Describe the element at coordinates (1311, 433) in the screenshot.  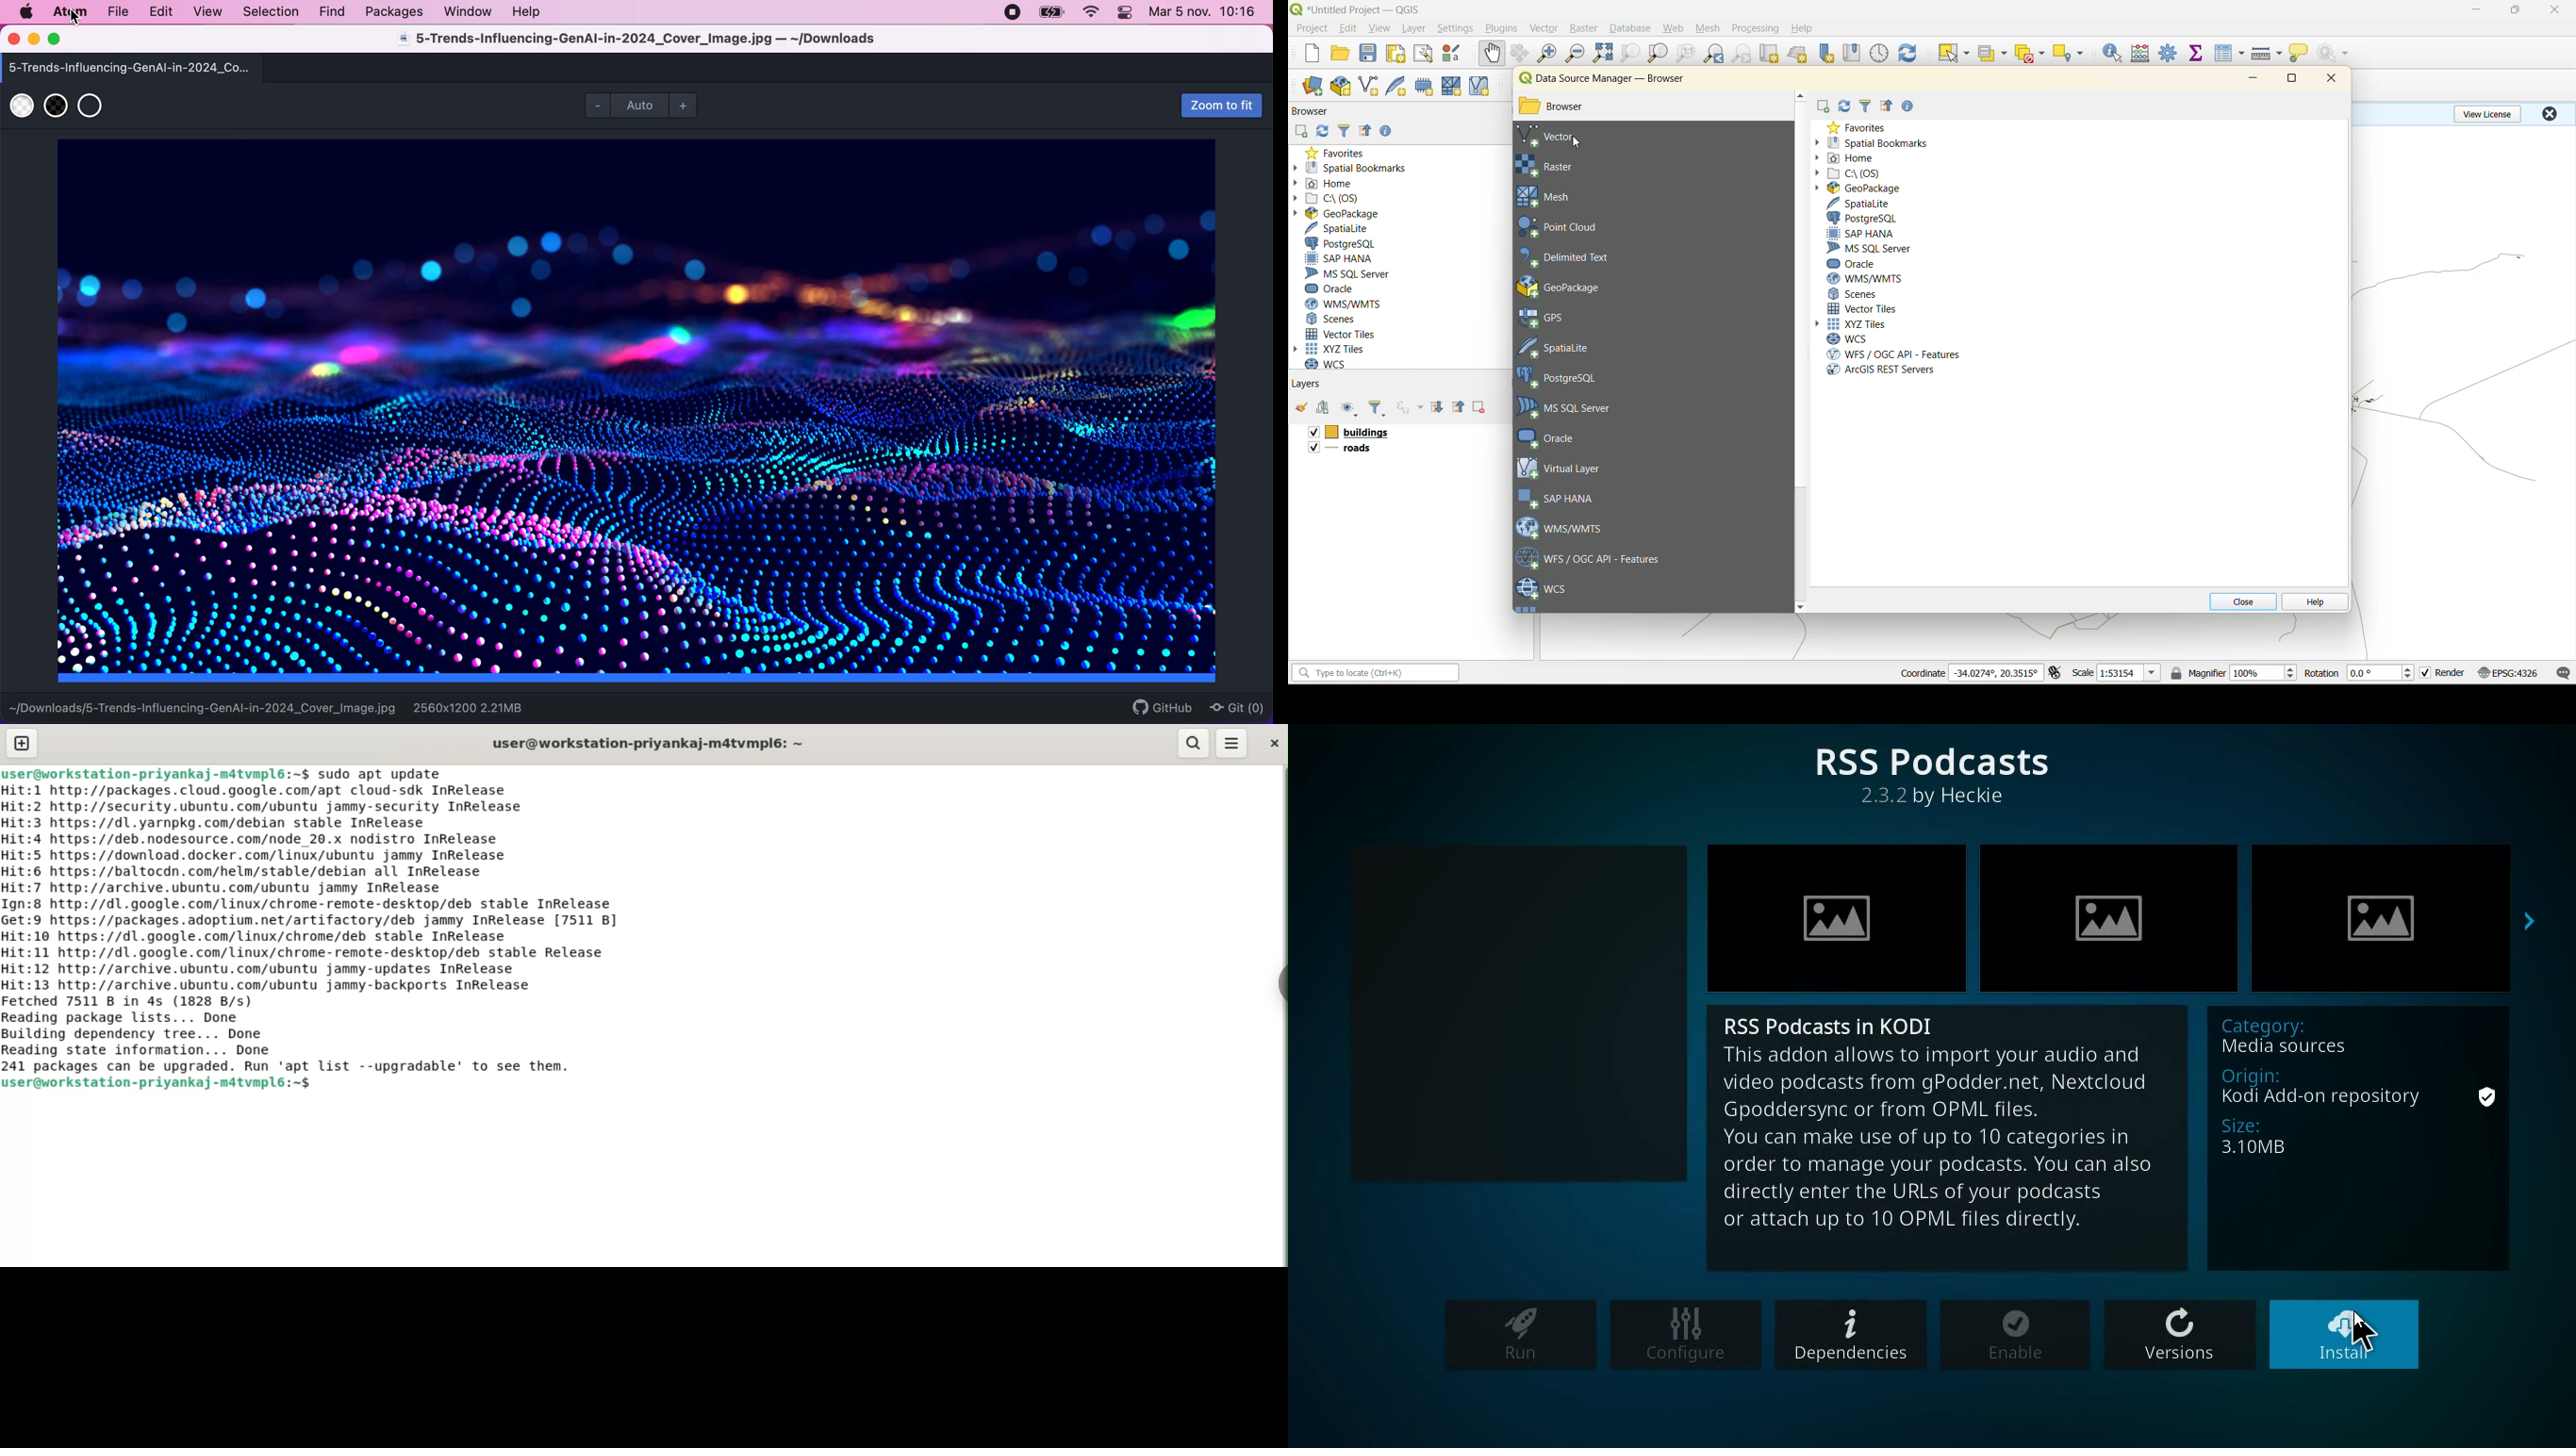
I see `checkbox` at that location.